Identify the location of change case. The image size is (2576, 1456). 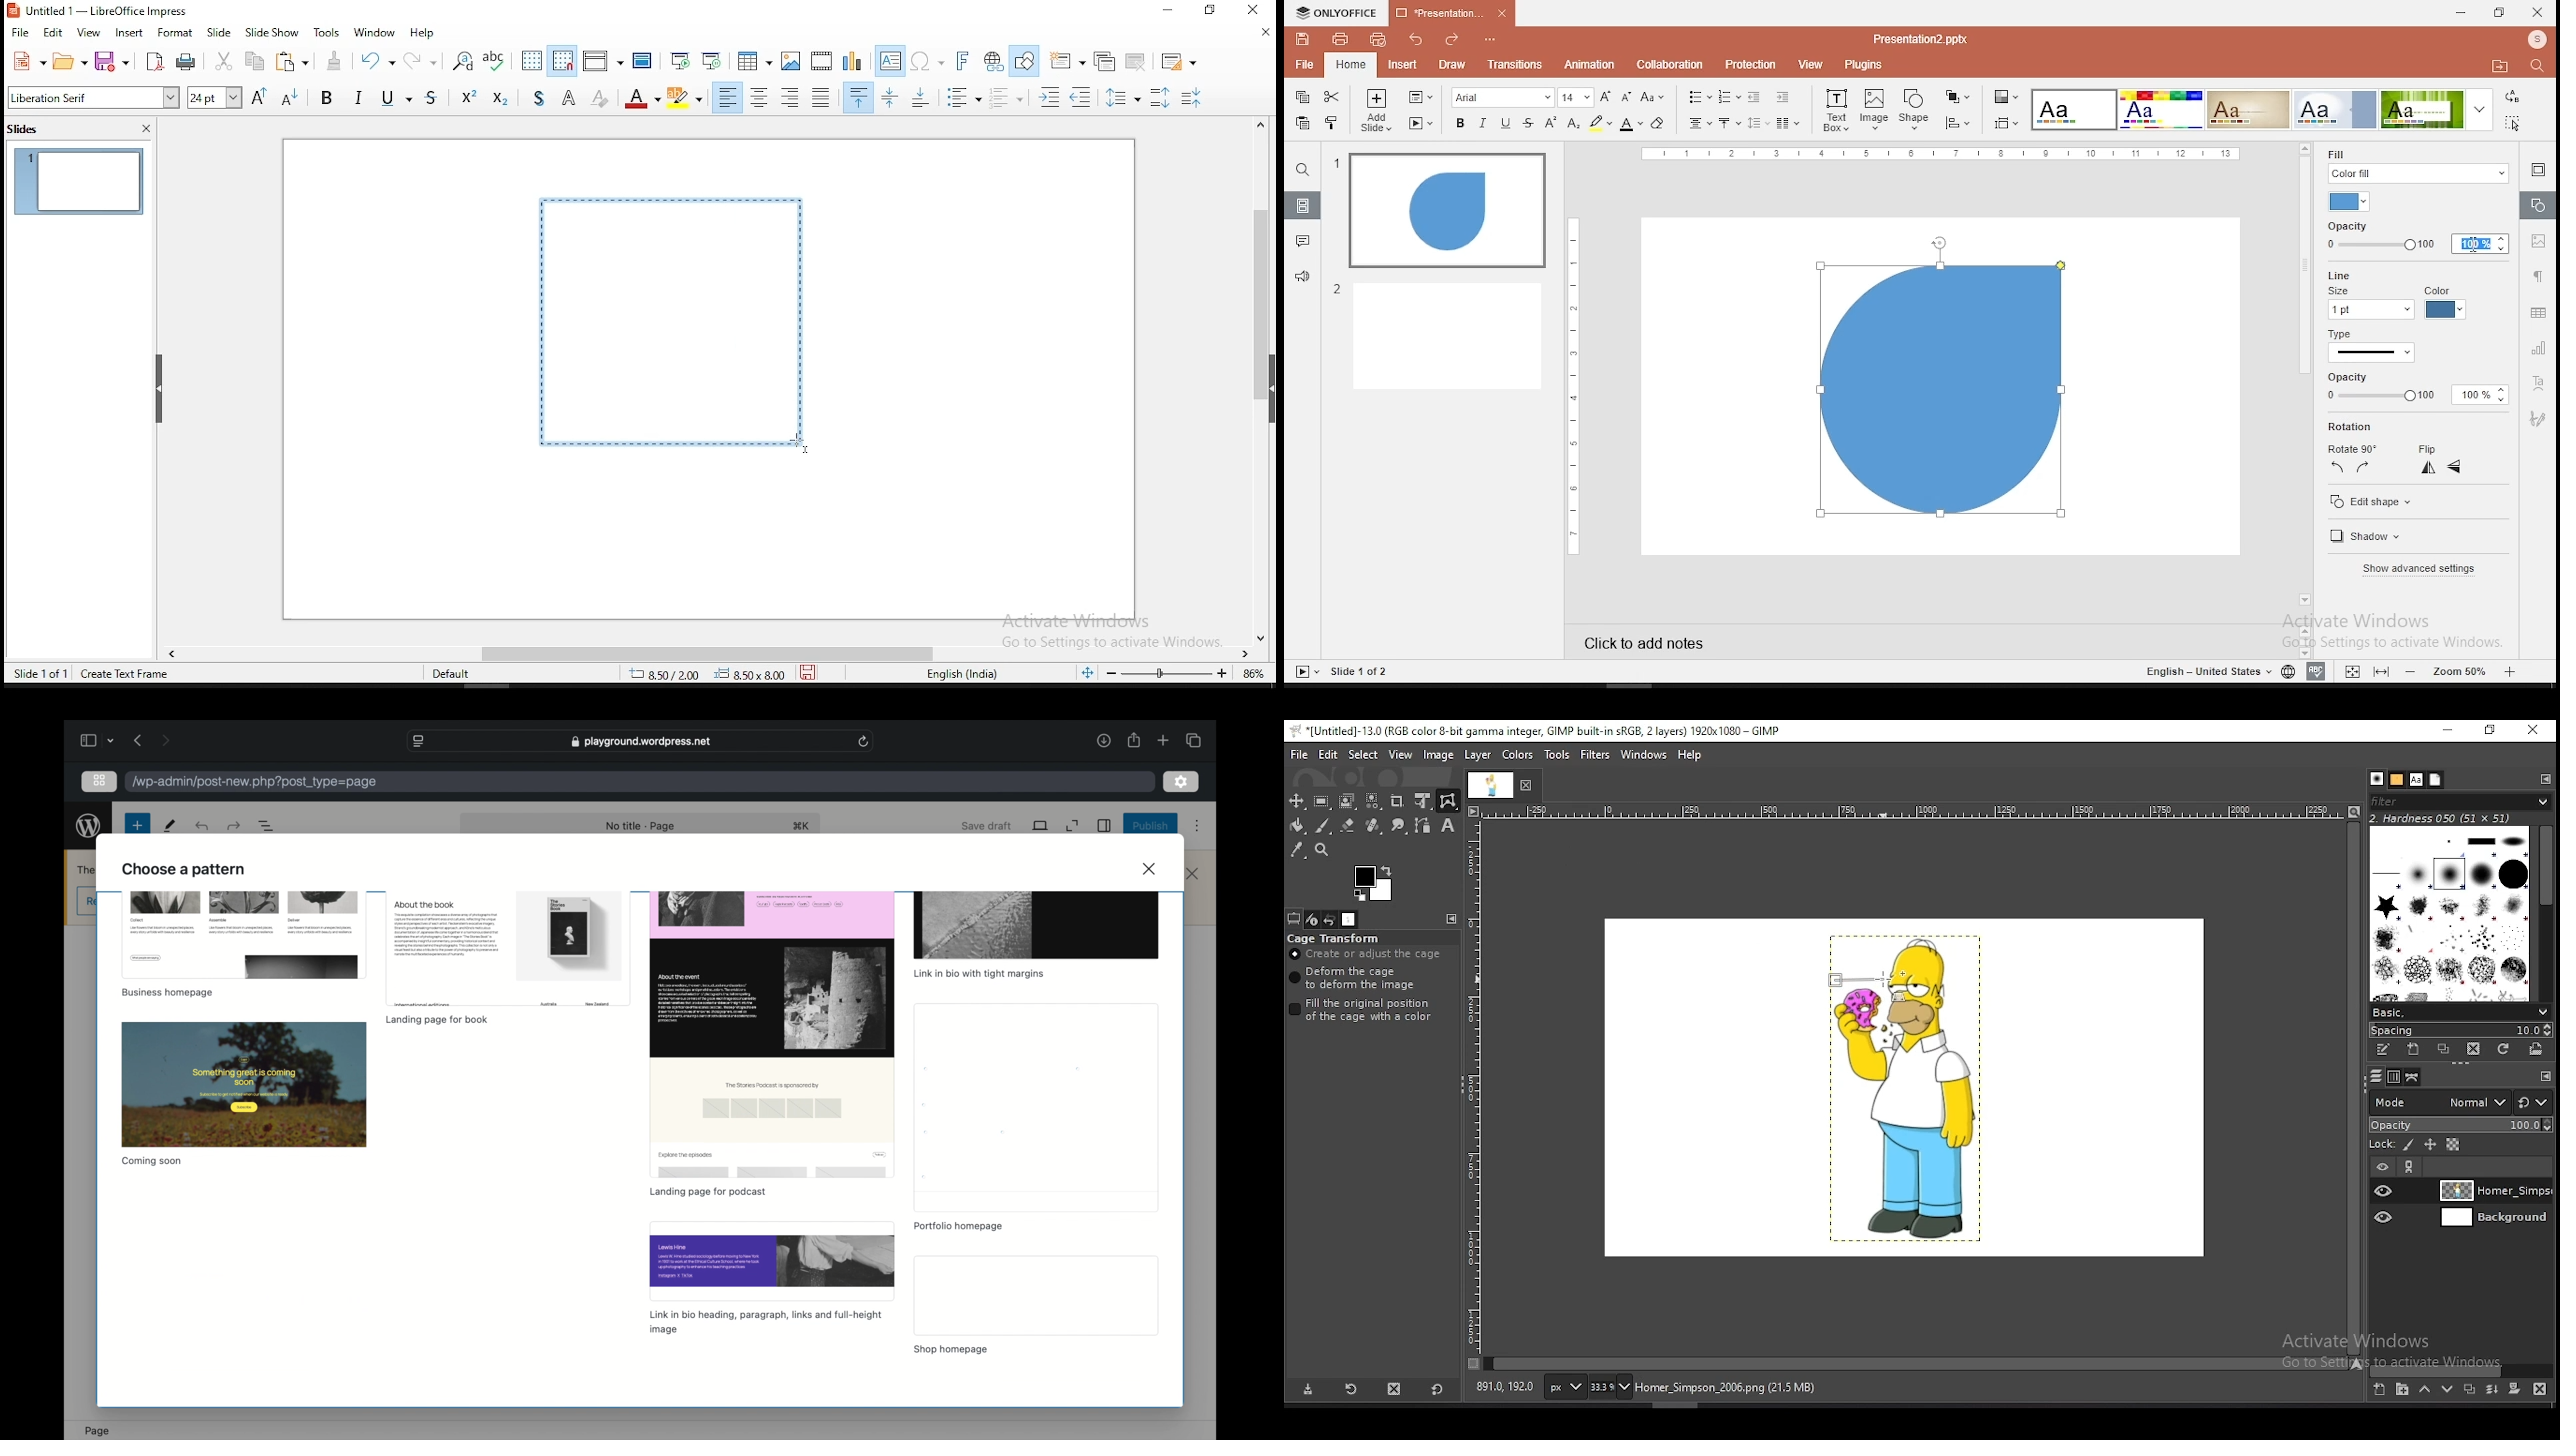
(1653, 98).